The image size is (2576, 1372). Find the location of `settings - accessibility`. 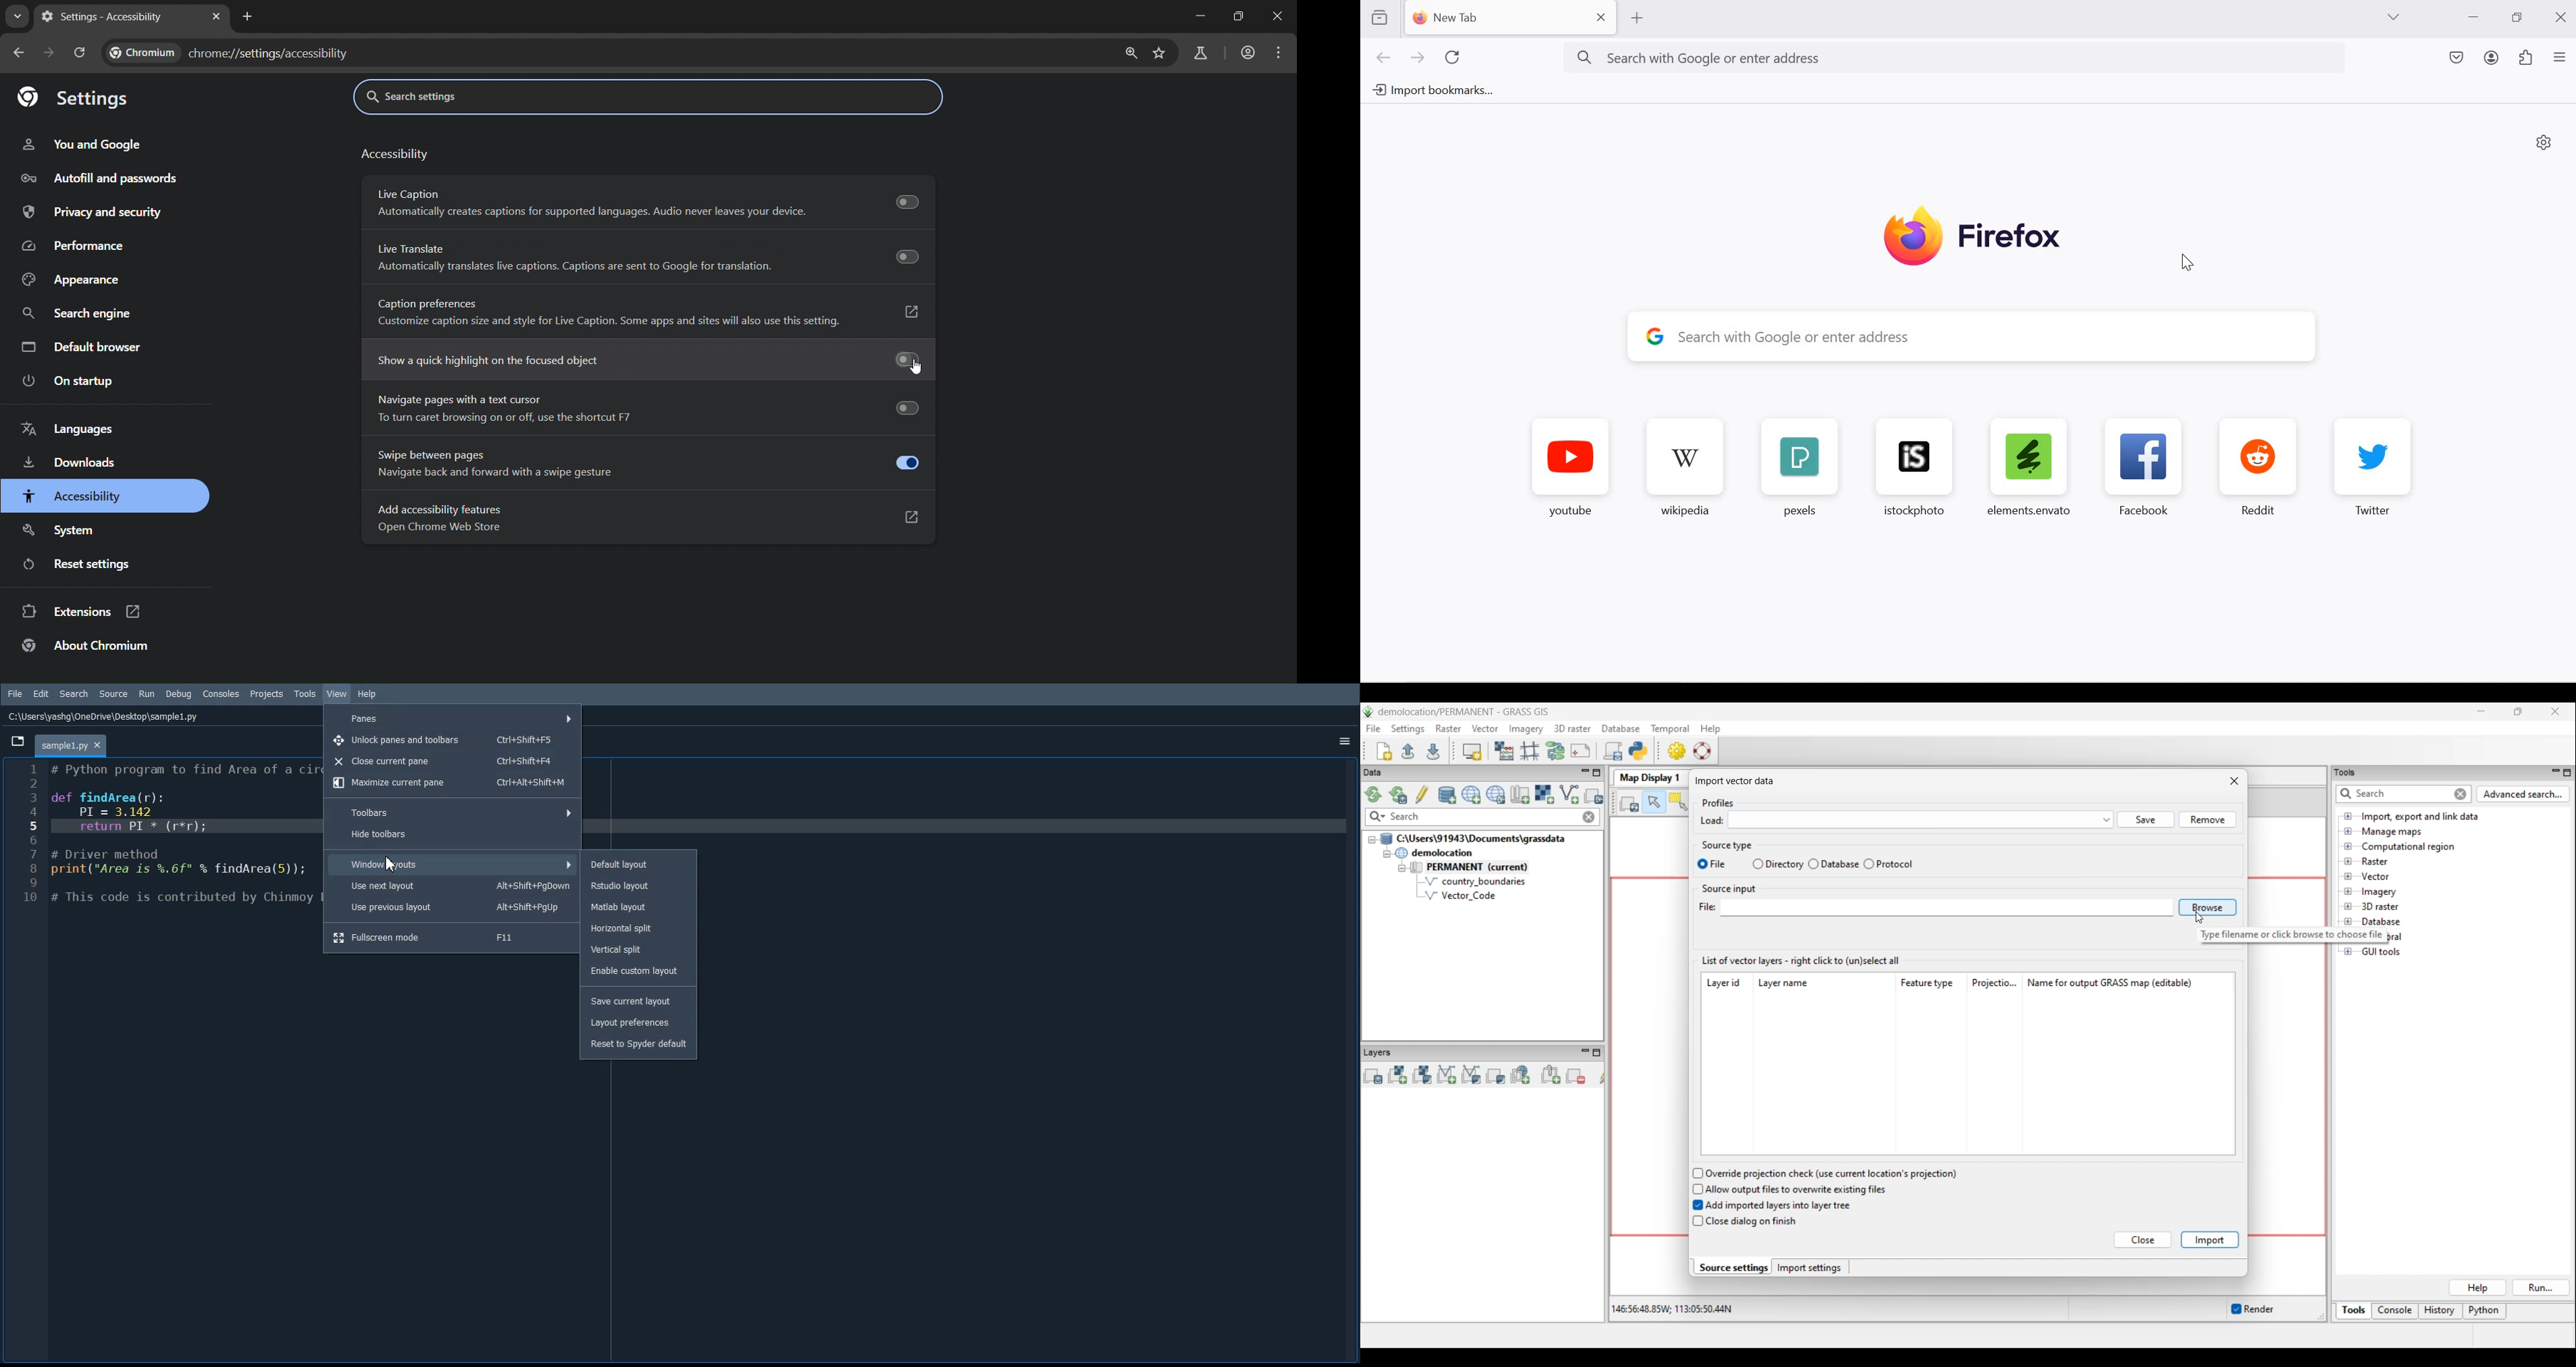

settings - accessibility is located at coordinates (107, 16).